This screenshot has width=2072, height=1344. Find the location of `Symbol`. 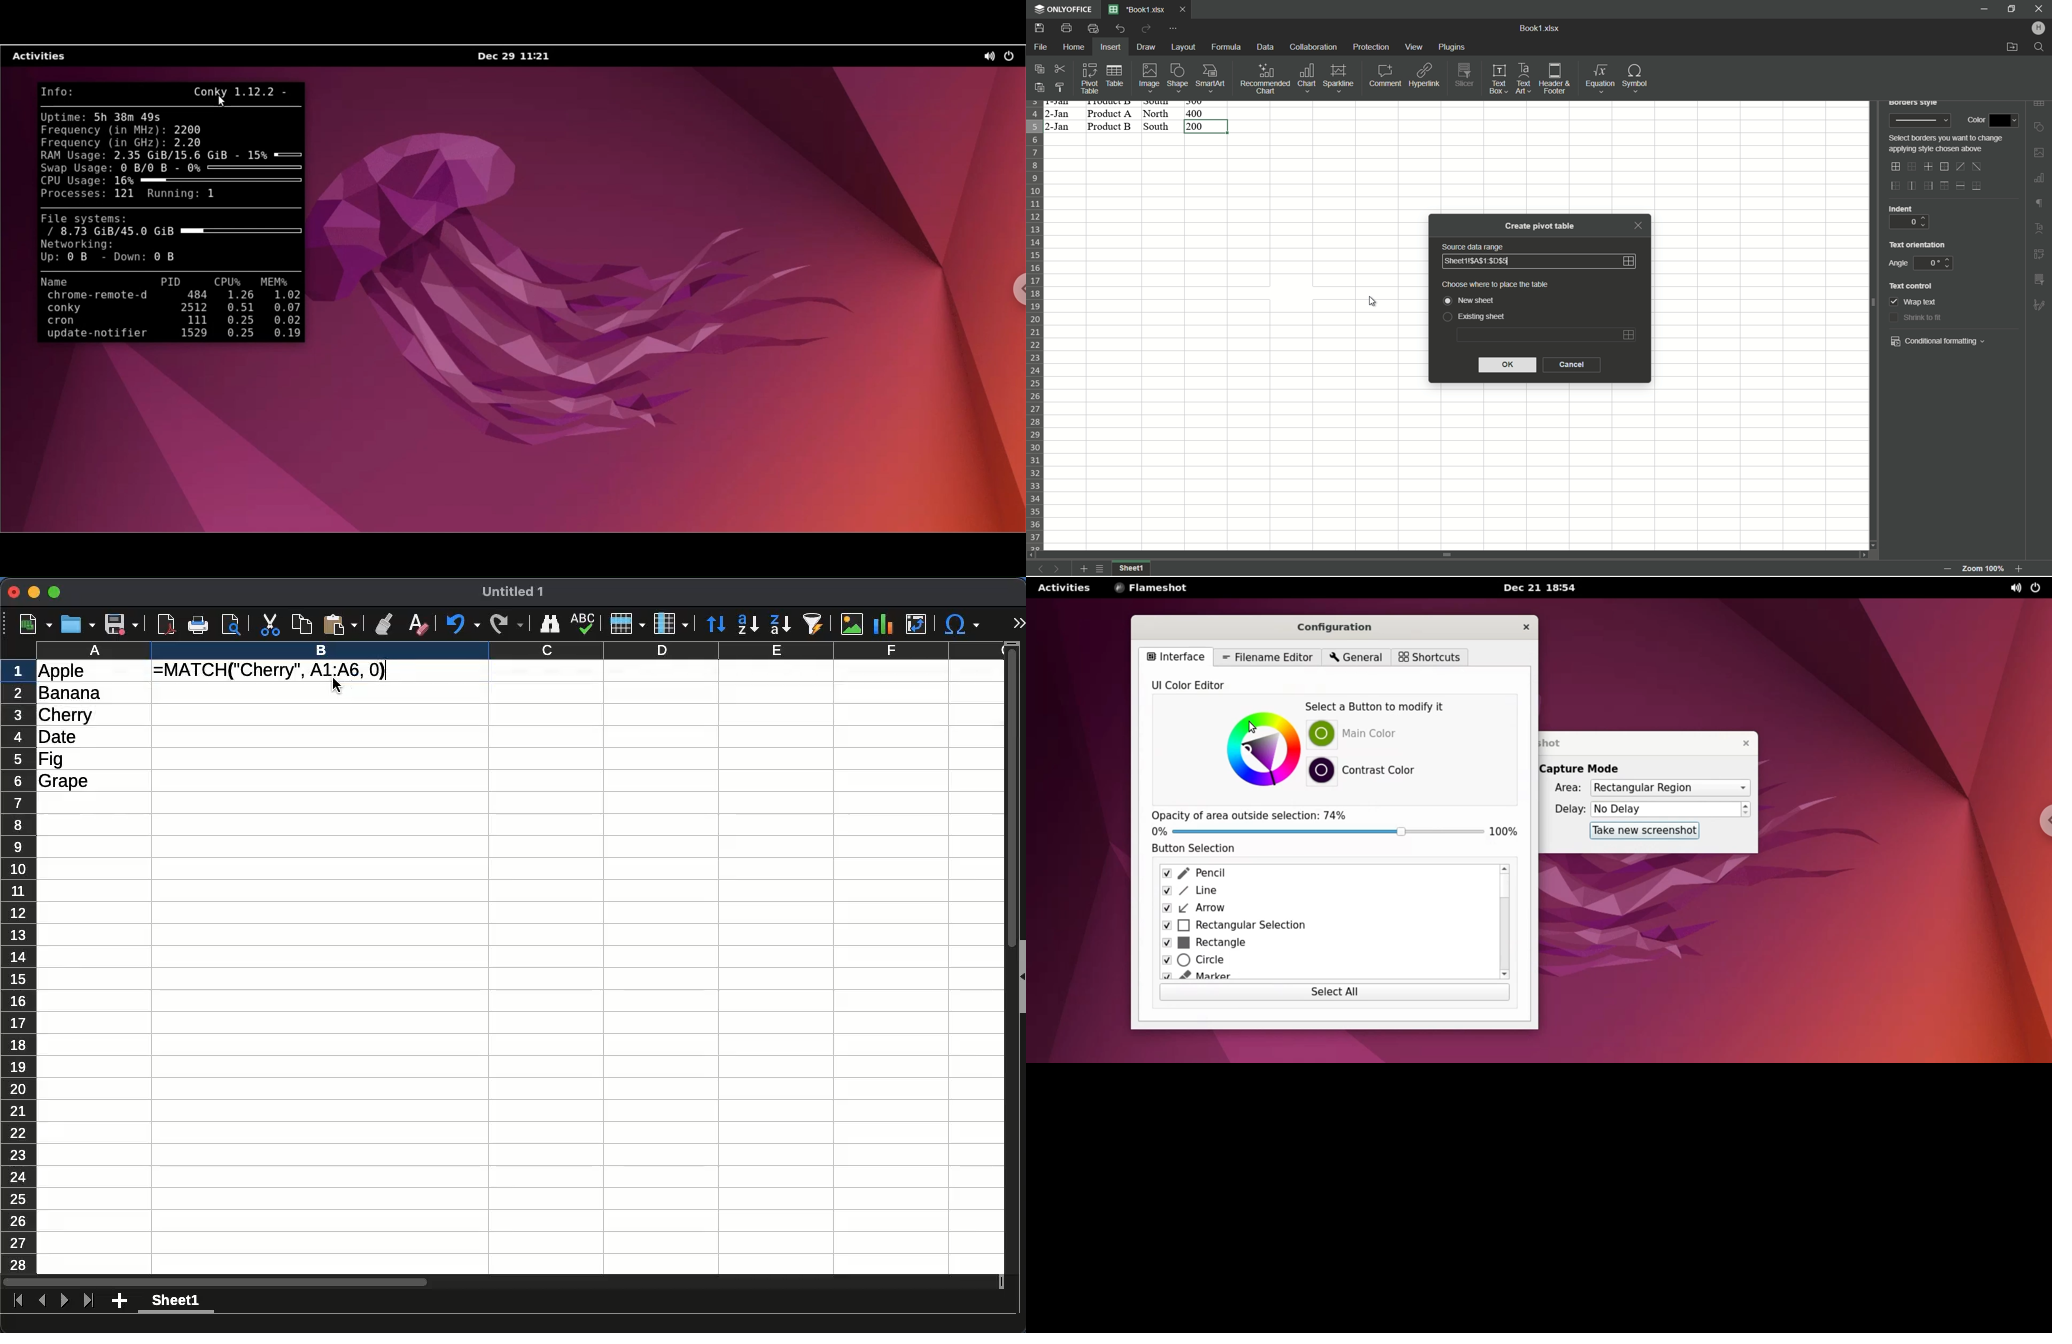

Symbol is located at coordinates (1637, 80).